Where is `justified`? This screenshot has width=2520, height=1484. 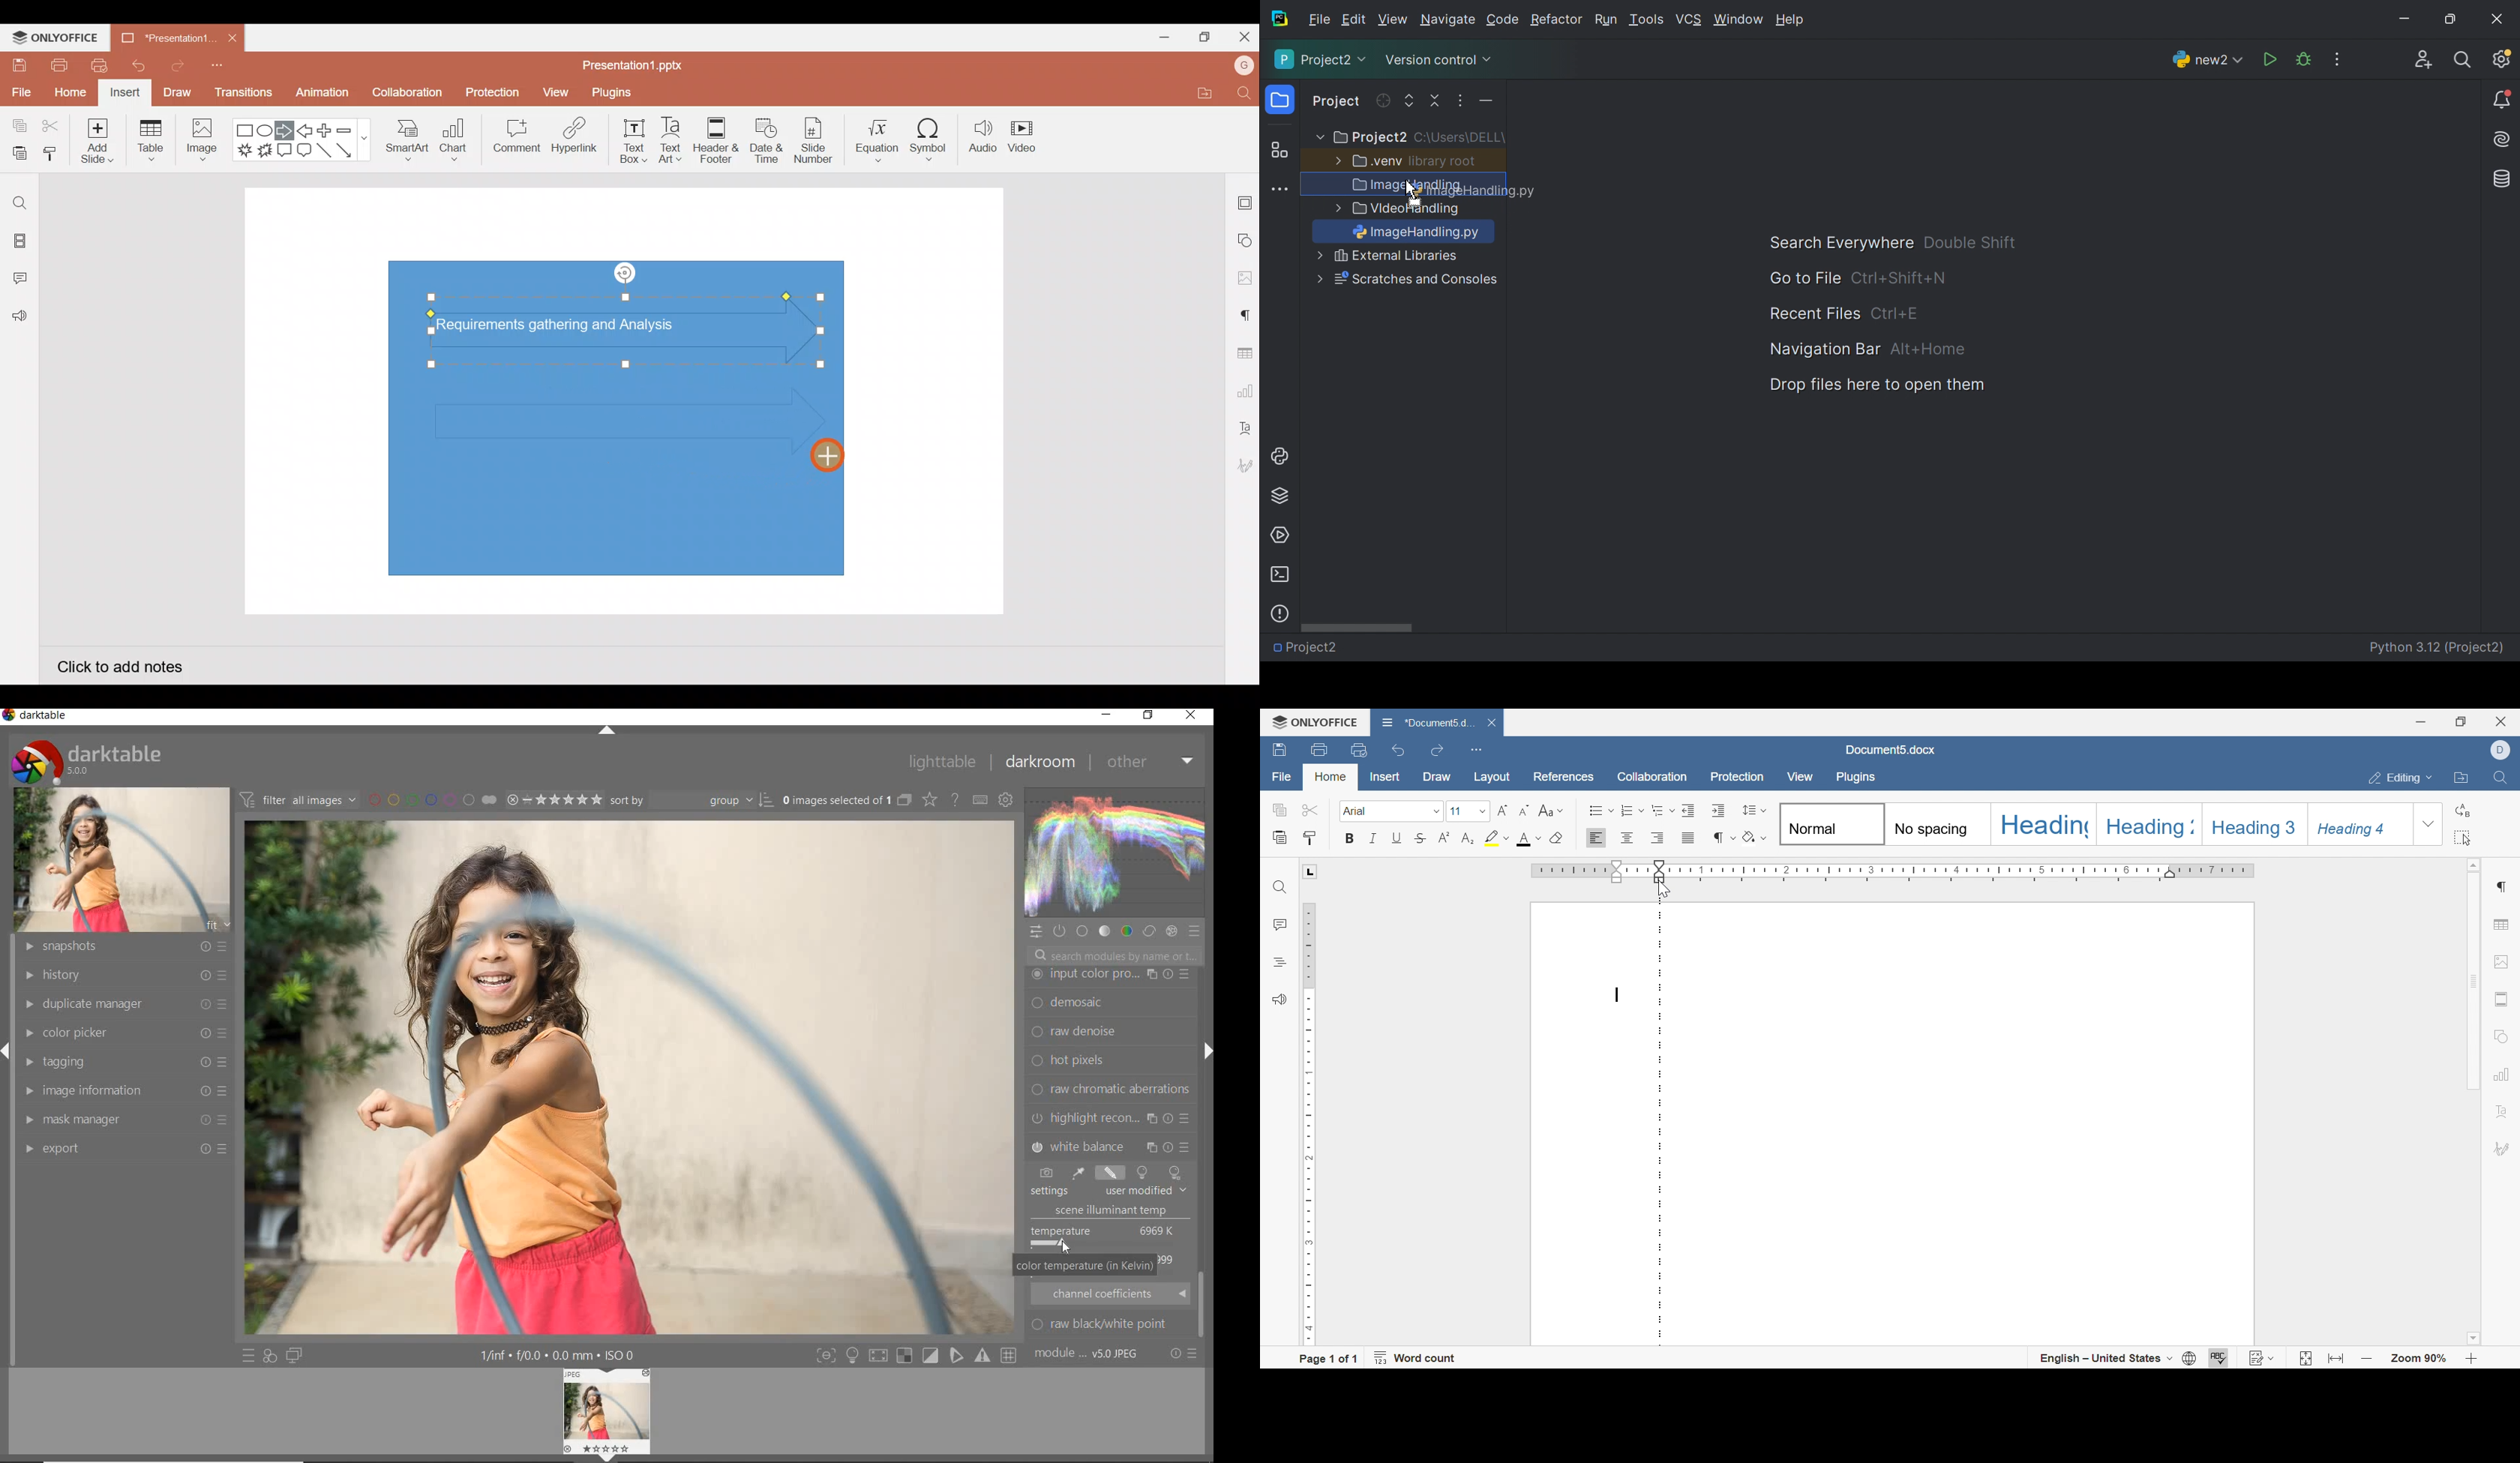 justified is located at coordinates (1687, 840).